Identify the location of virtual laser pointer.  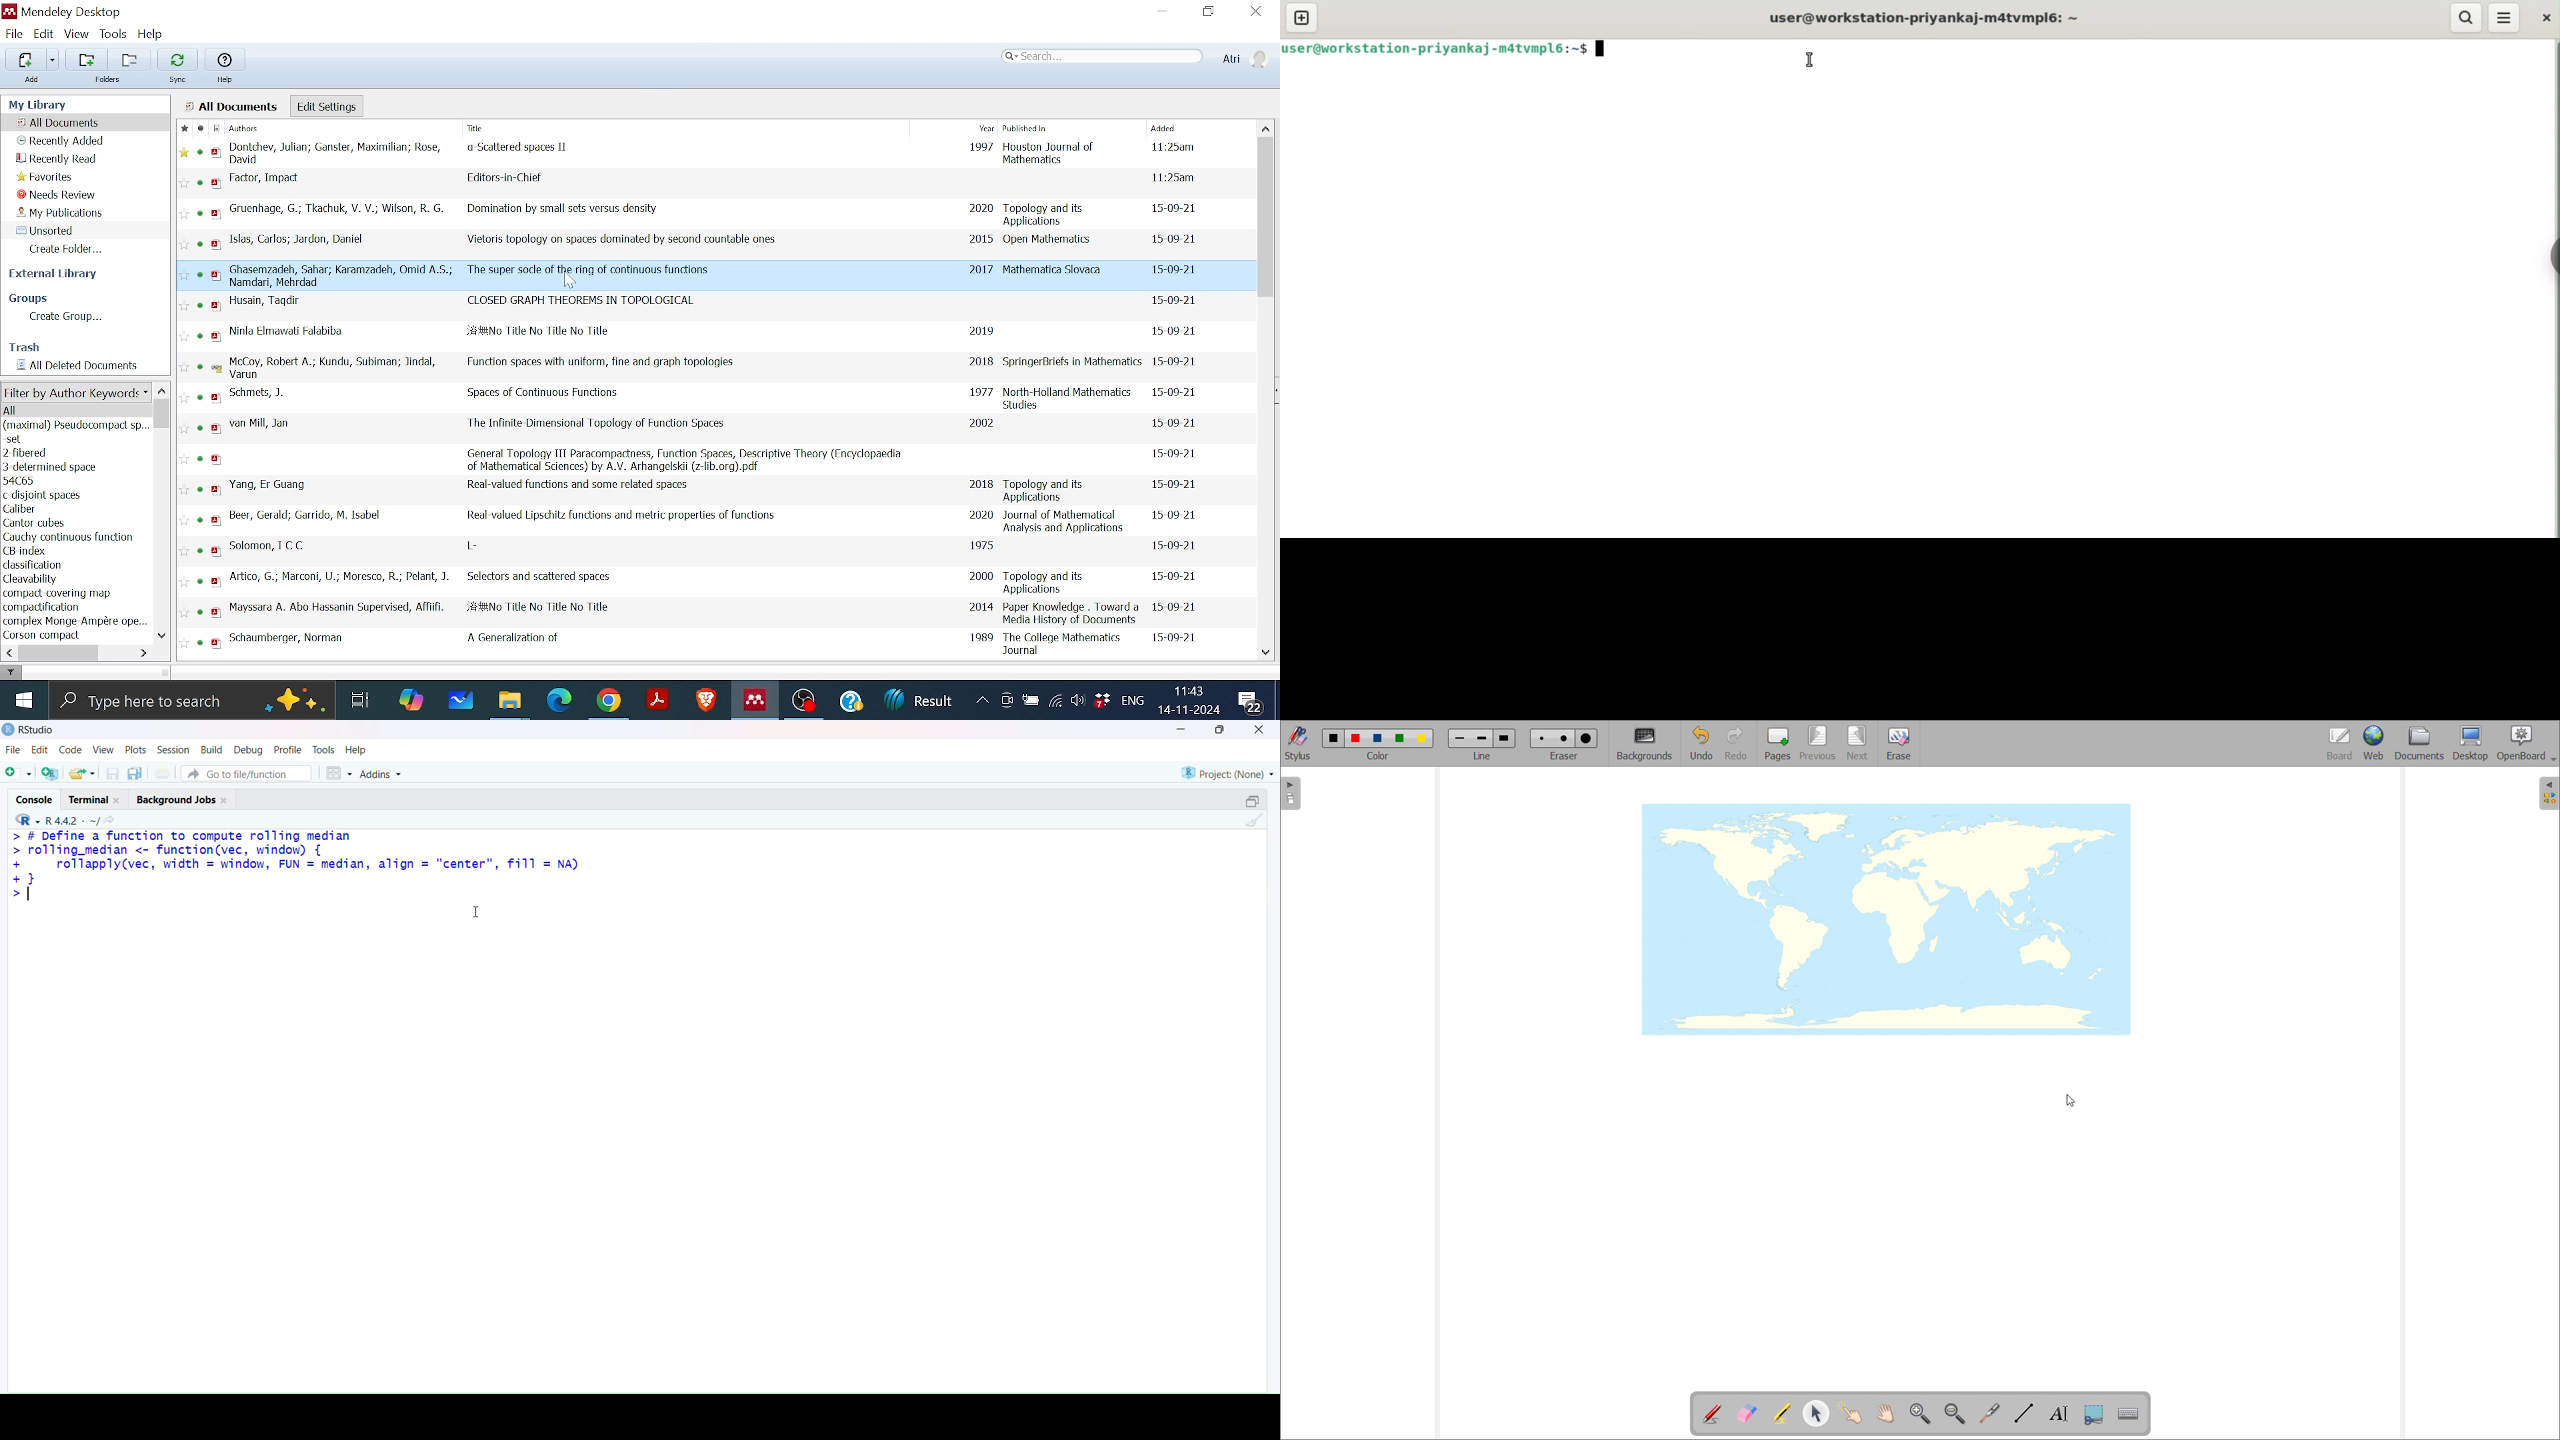
(1990, 1413).